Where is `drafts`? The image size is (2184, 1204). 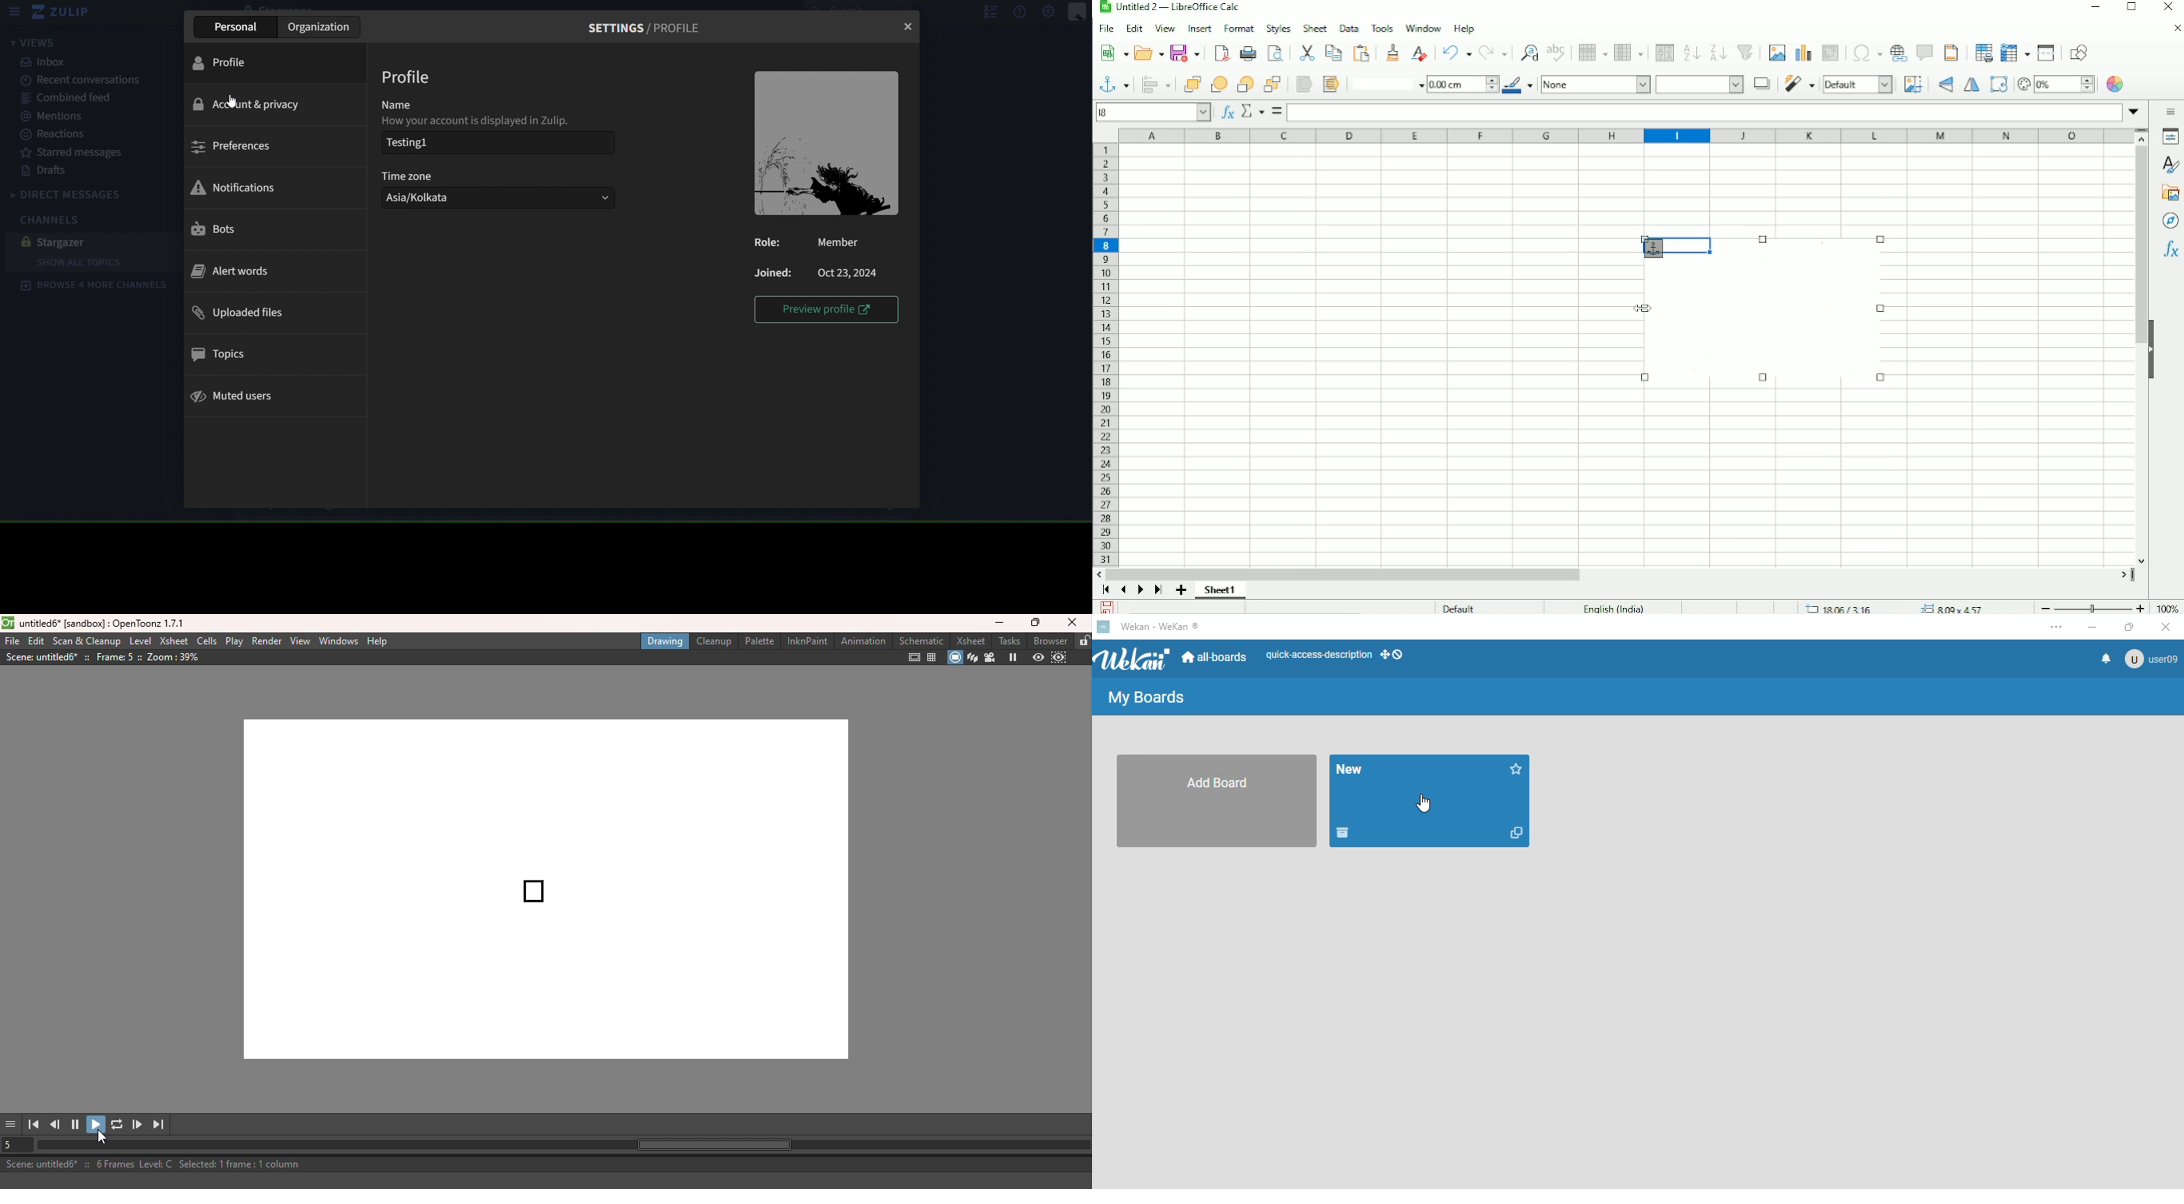 drafts is located at coordinates (48, 171).